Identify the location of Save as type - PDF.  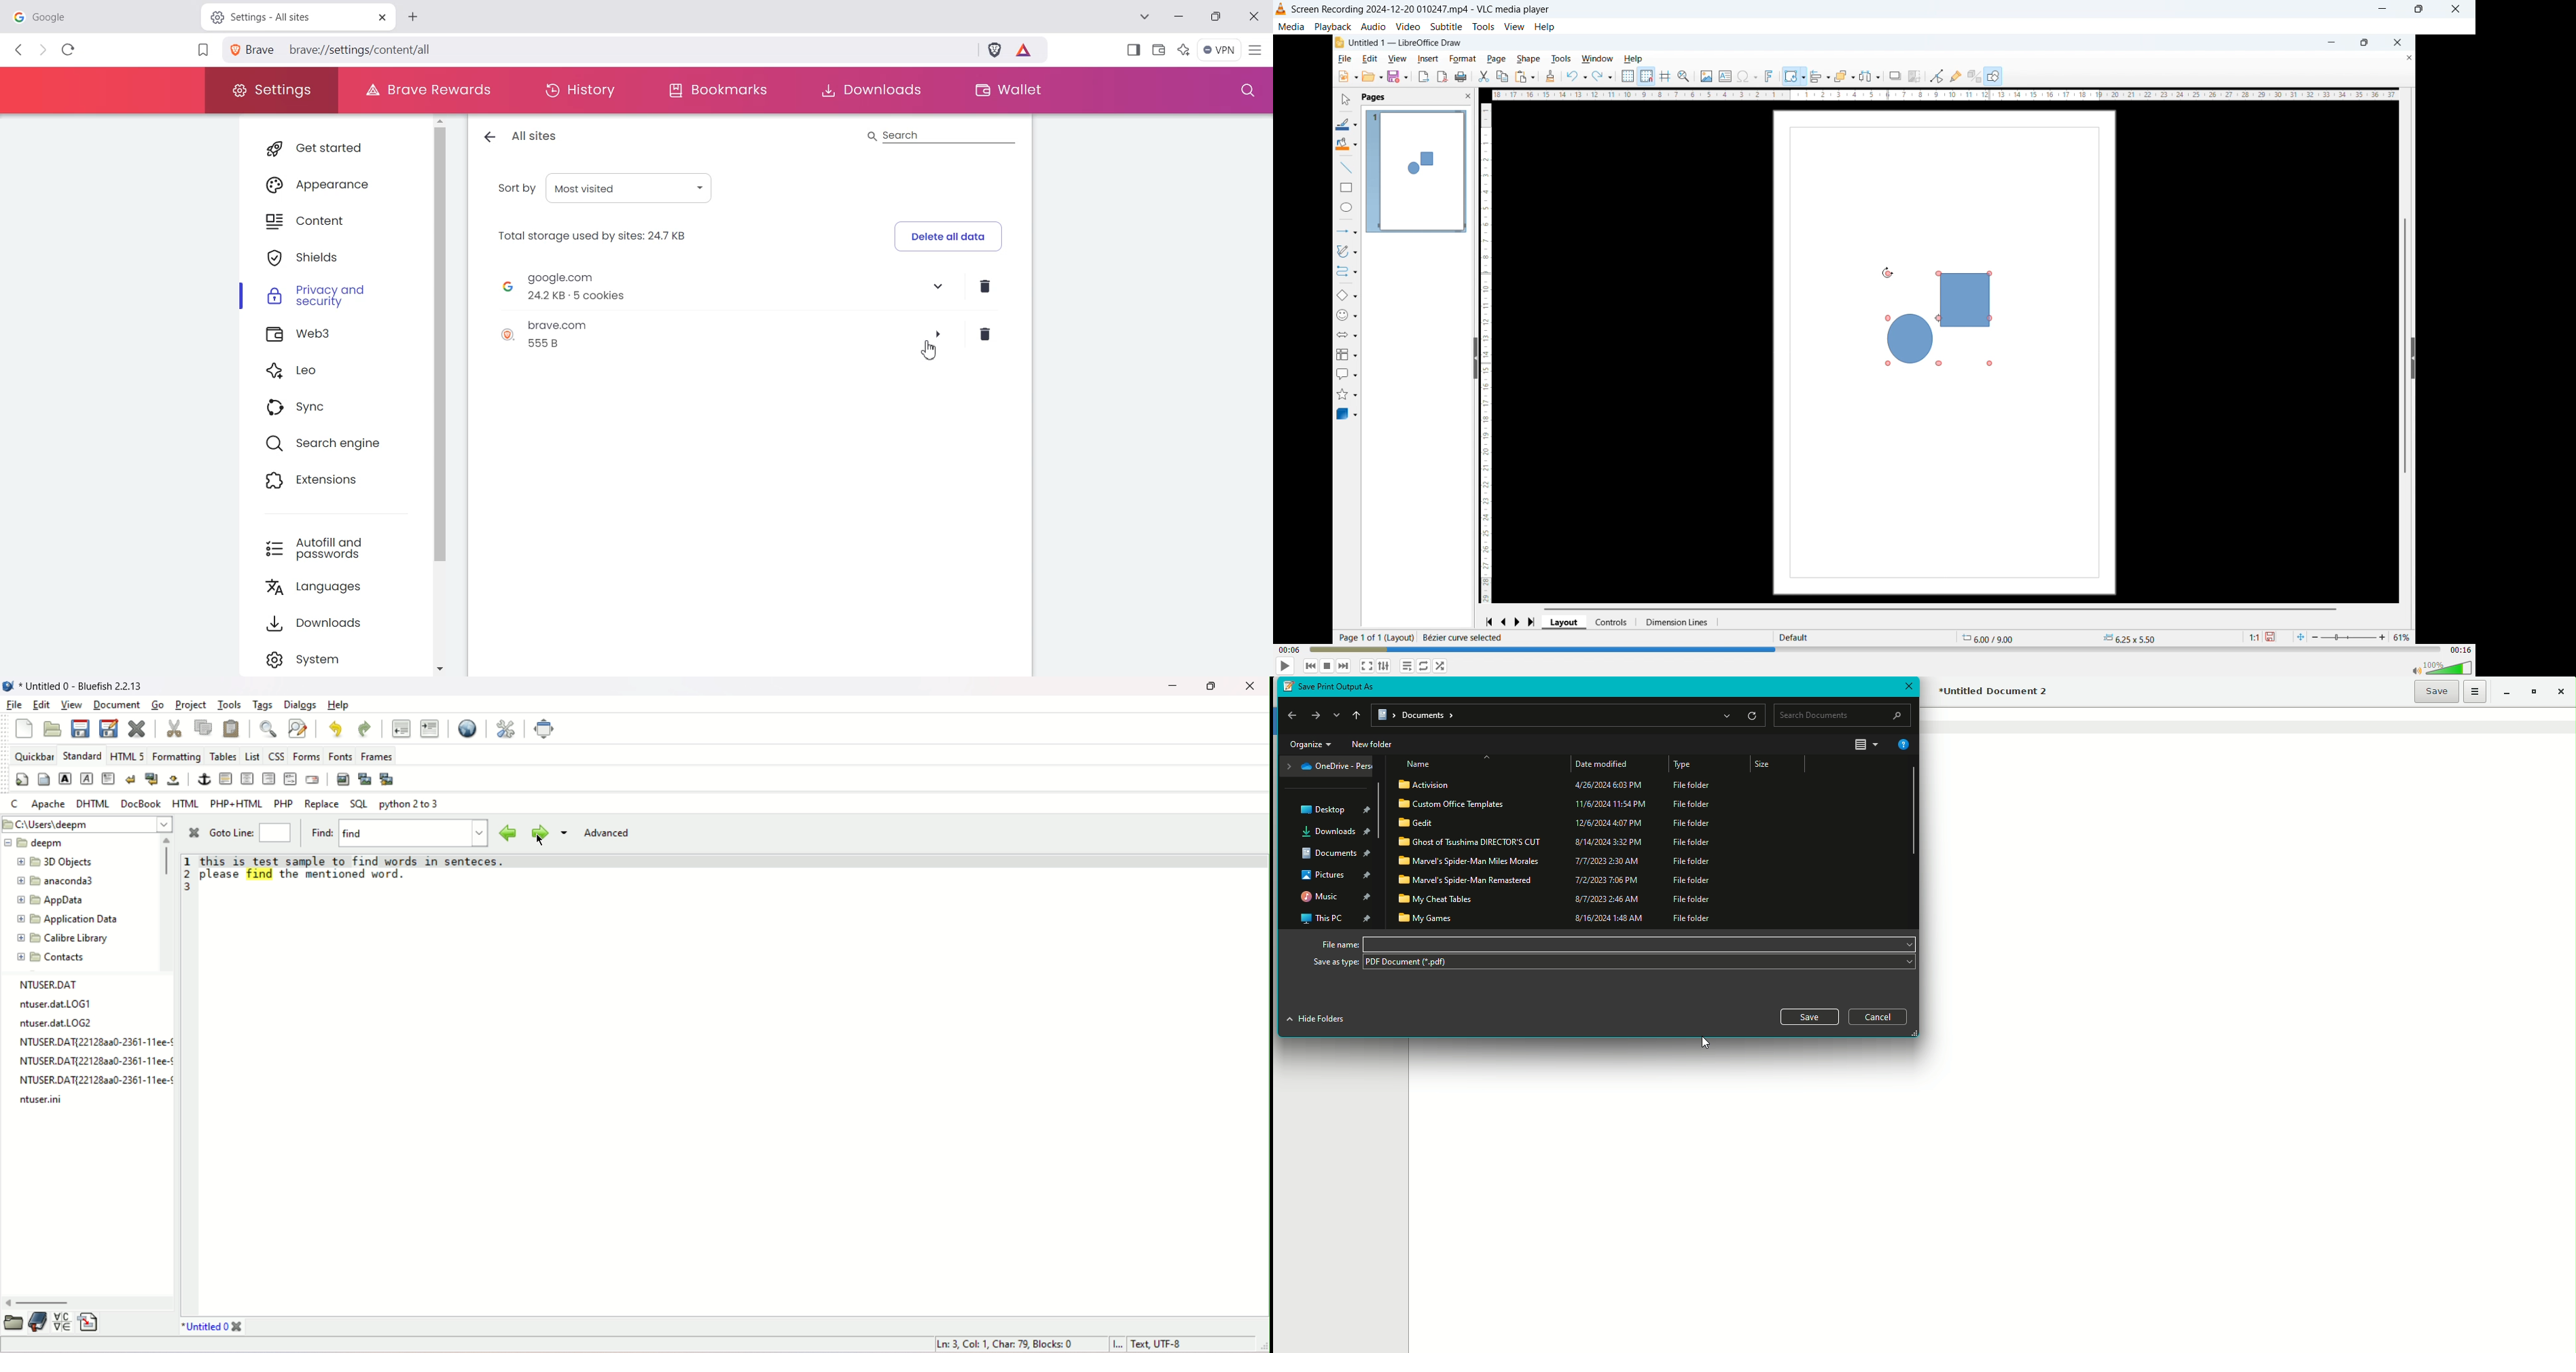
(1613, 964).